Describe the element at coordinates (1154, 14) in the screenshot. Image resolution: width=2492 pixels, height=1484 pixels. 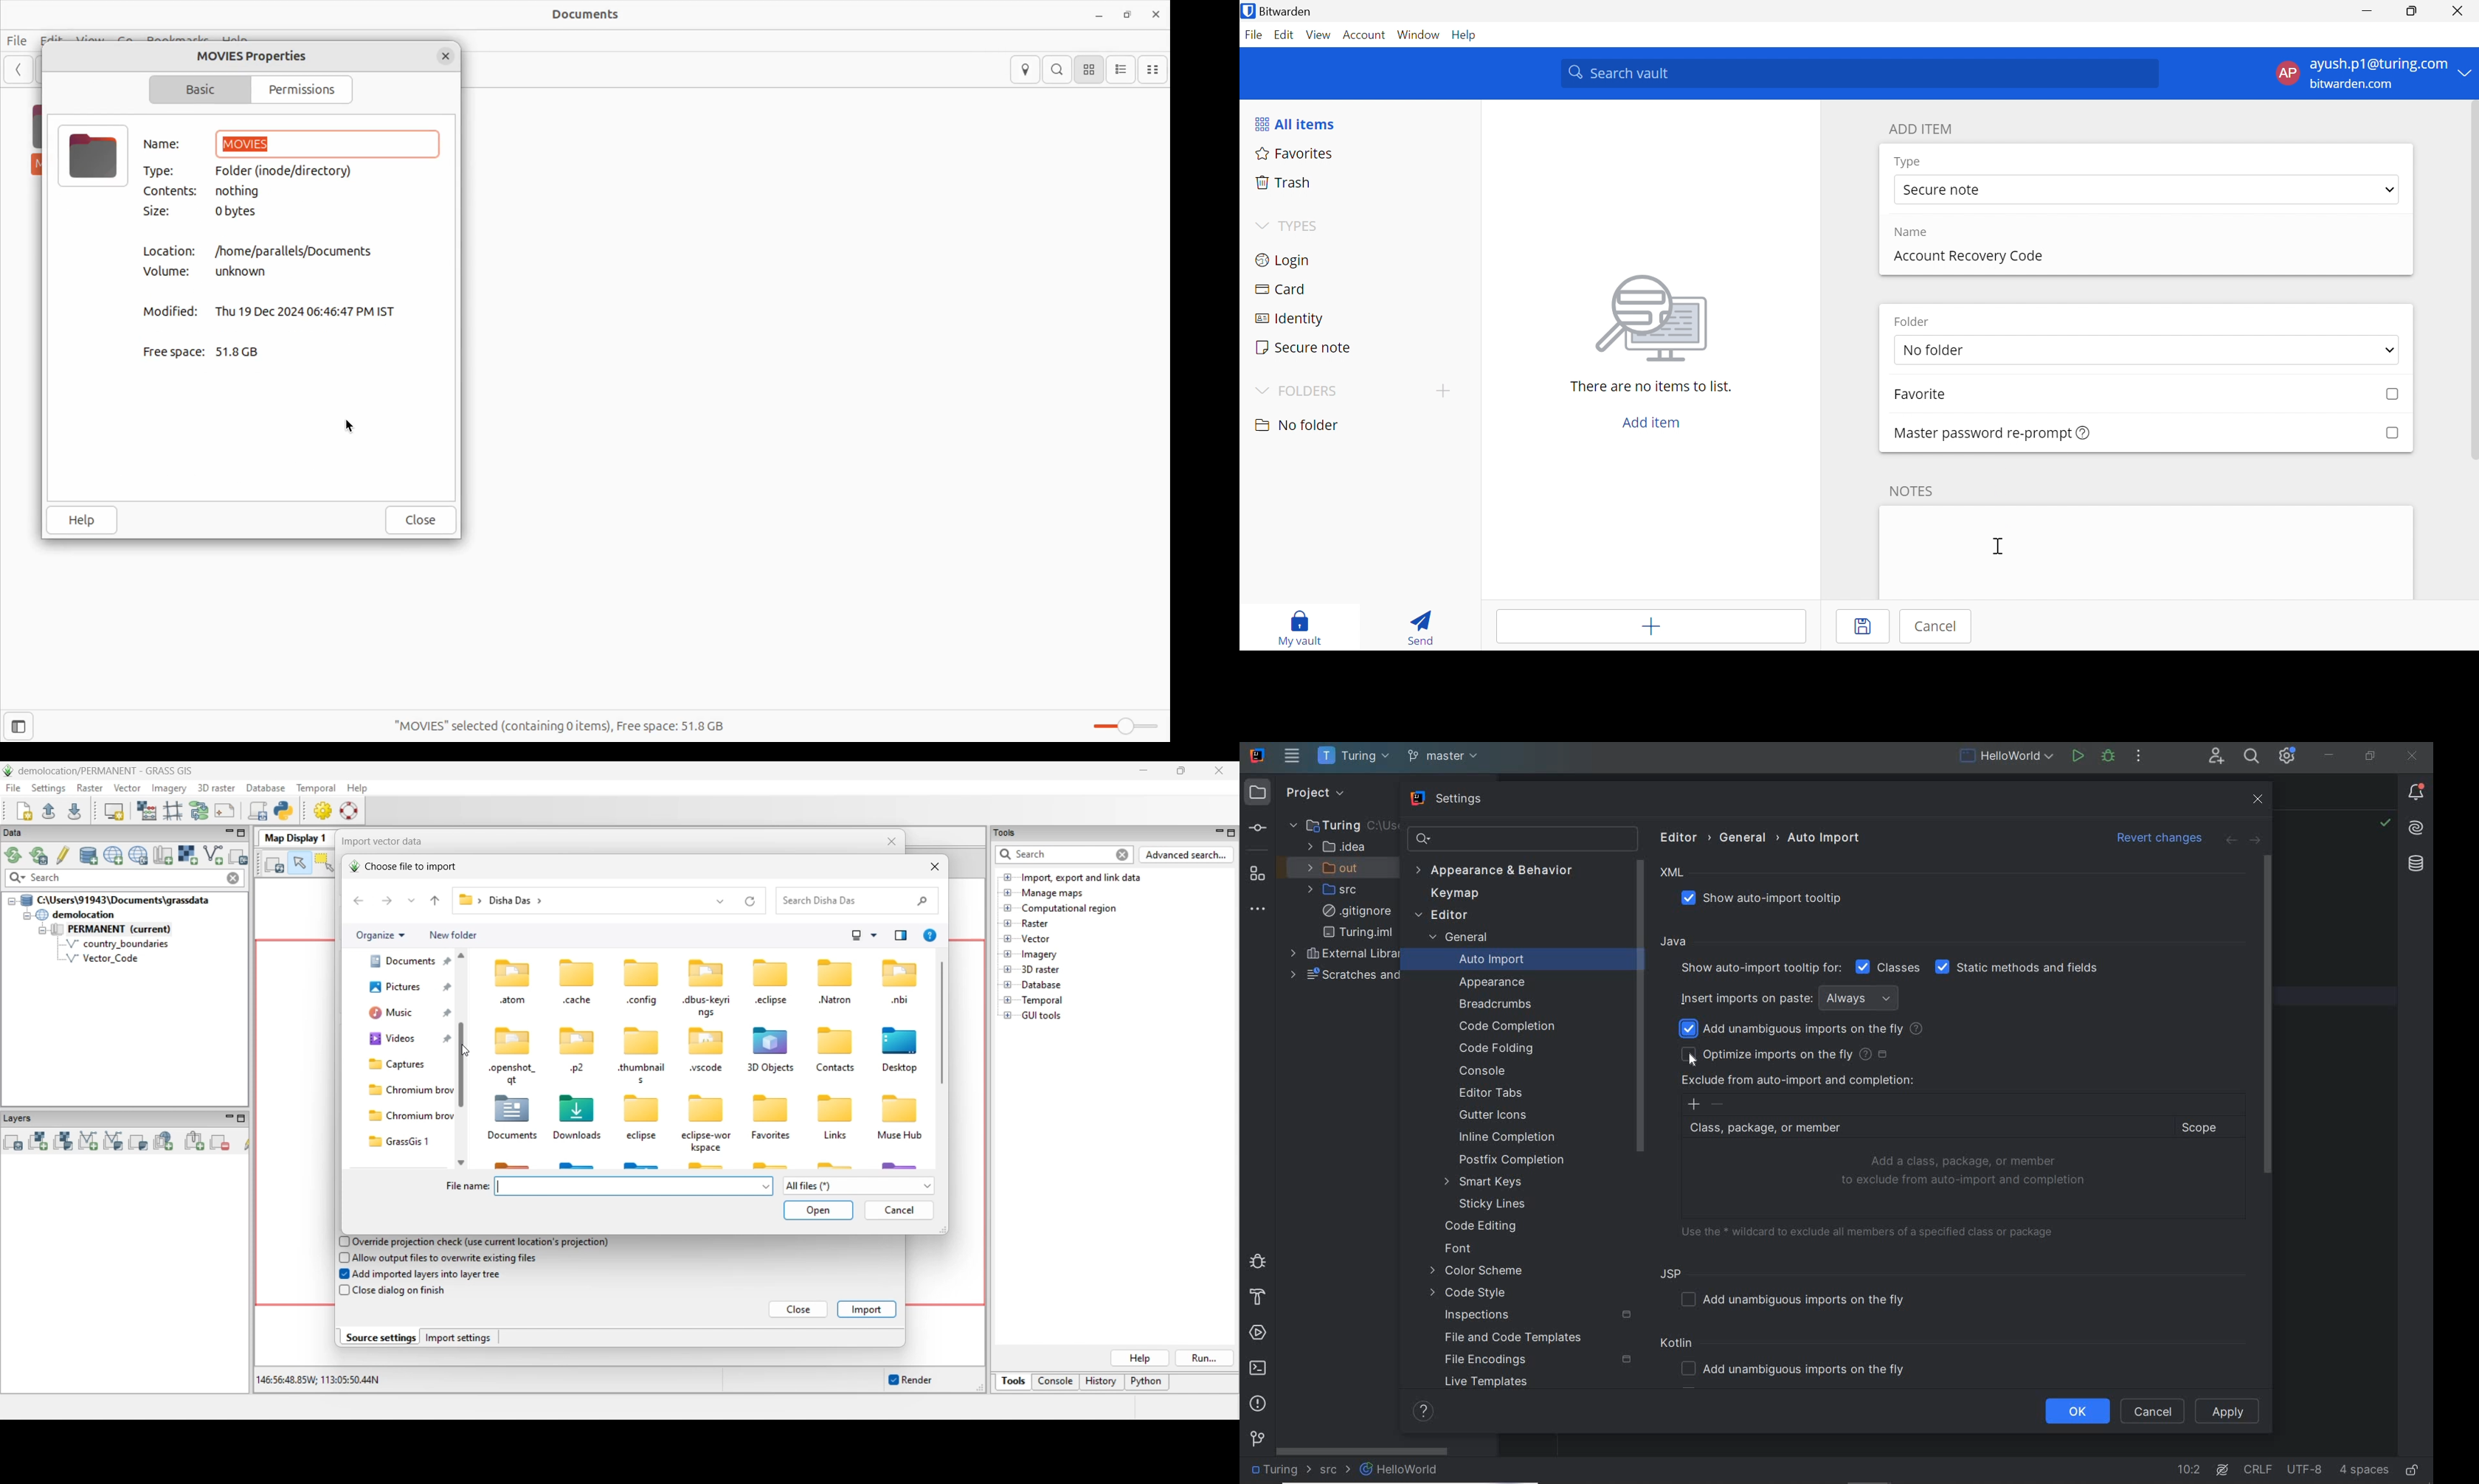
I see `close` at that location.